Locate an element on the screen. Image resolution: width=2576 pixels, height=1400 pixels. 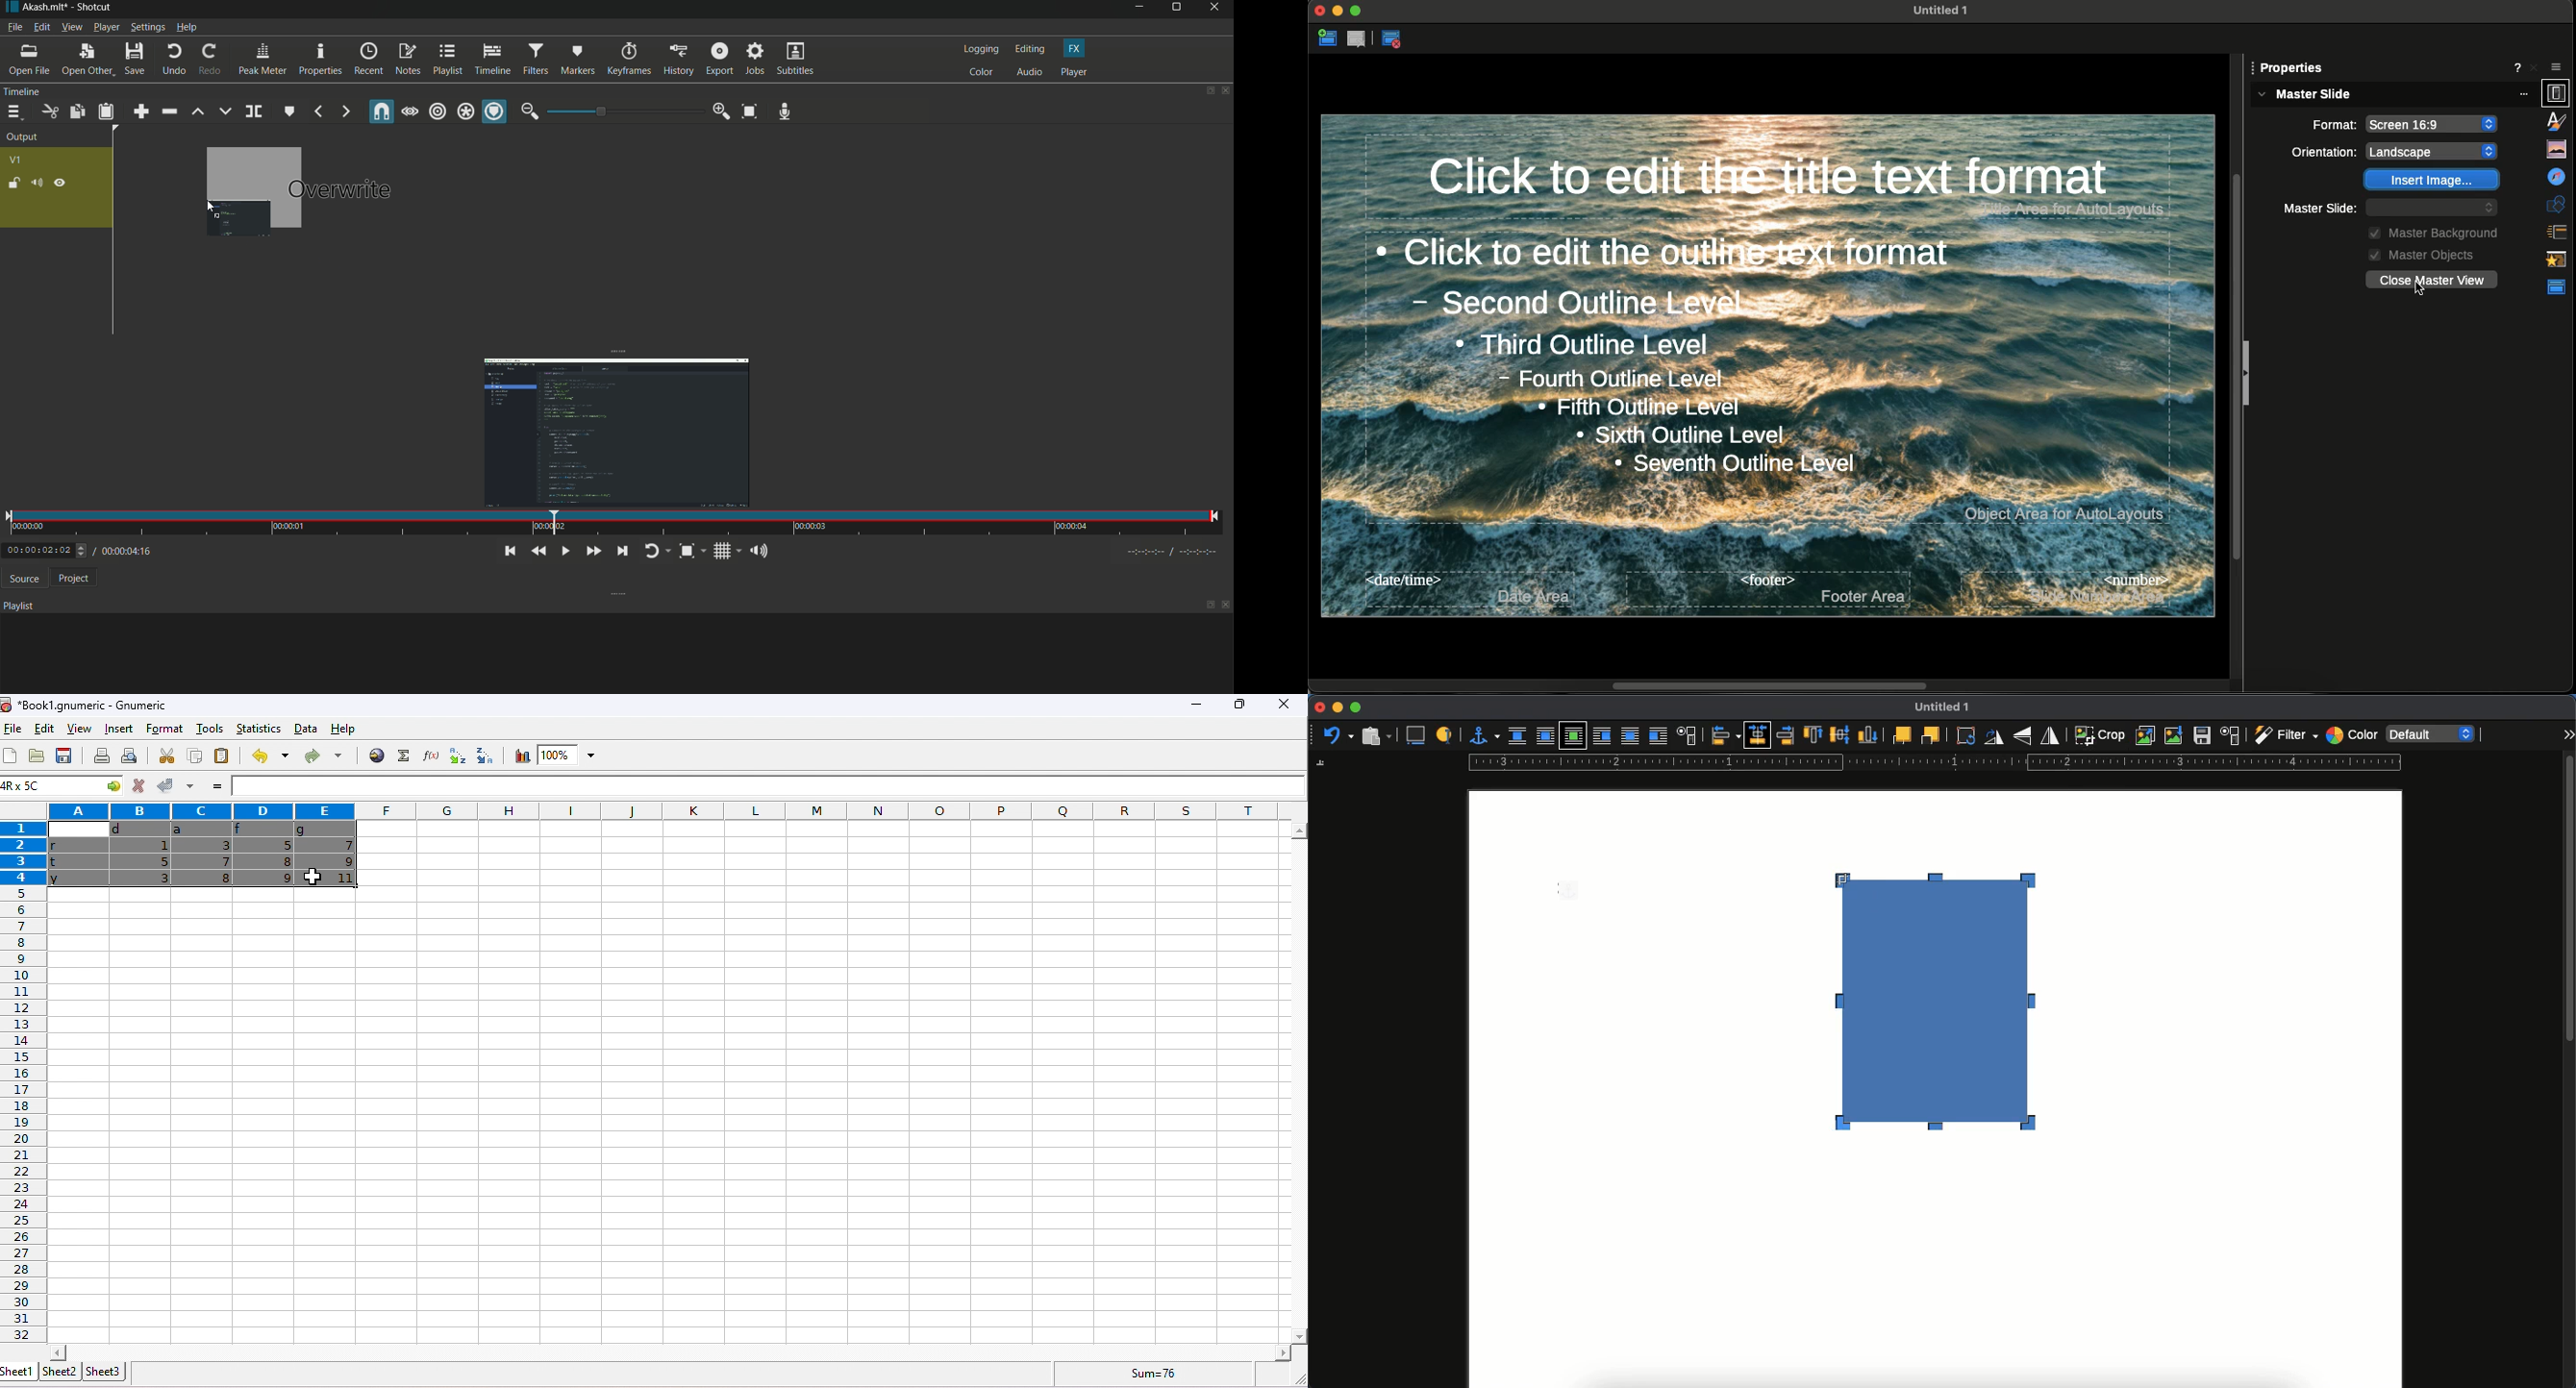
next marker is located at coordinates (345, 112).